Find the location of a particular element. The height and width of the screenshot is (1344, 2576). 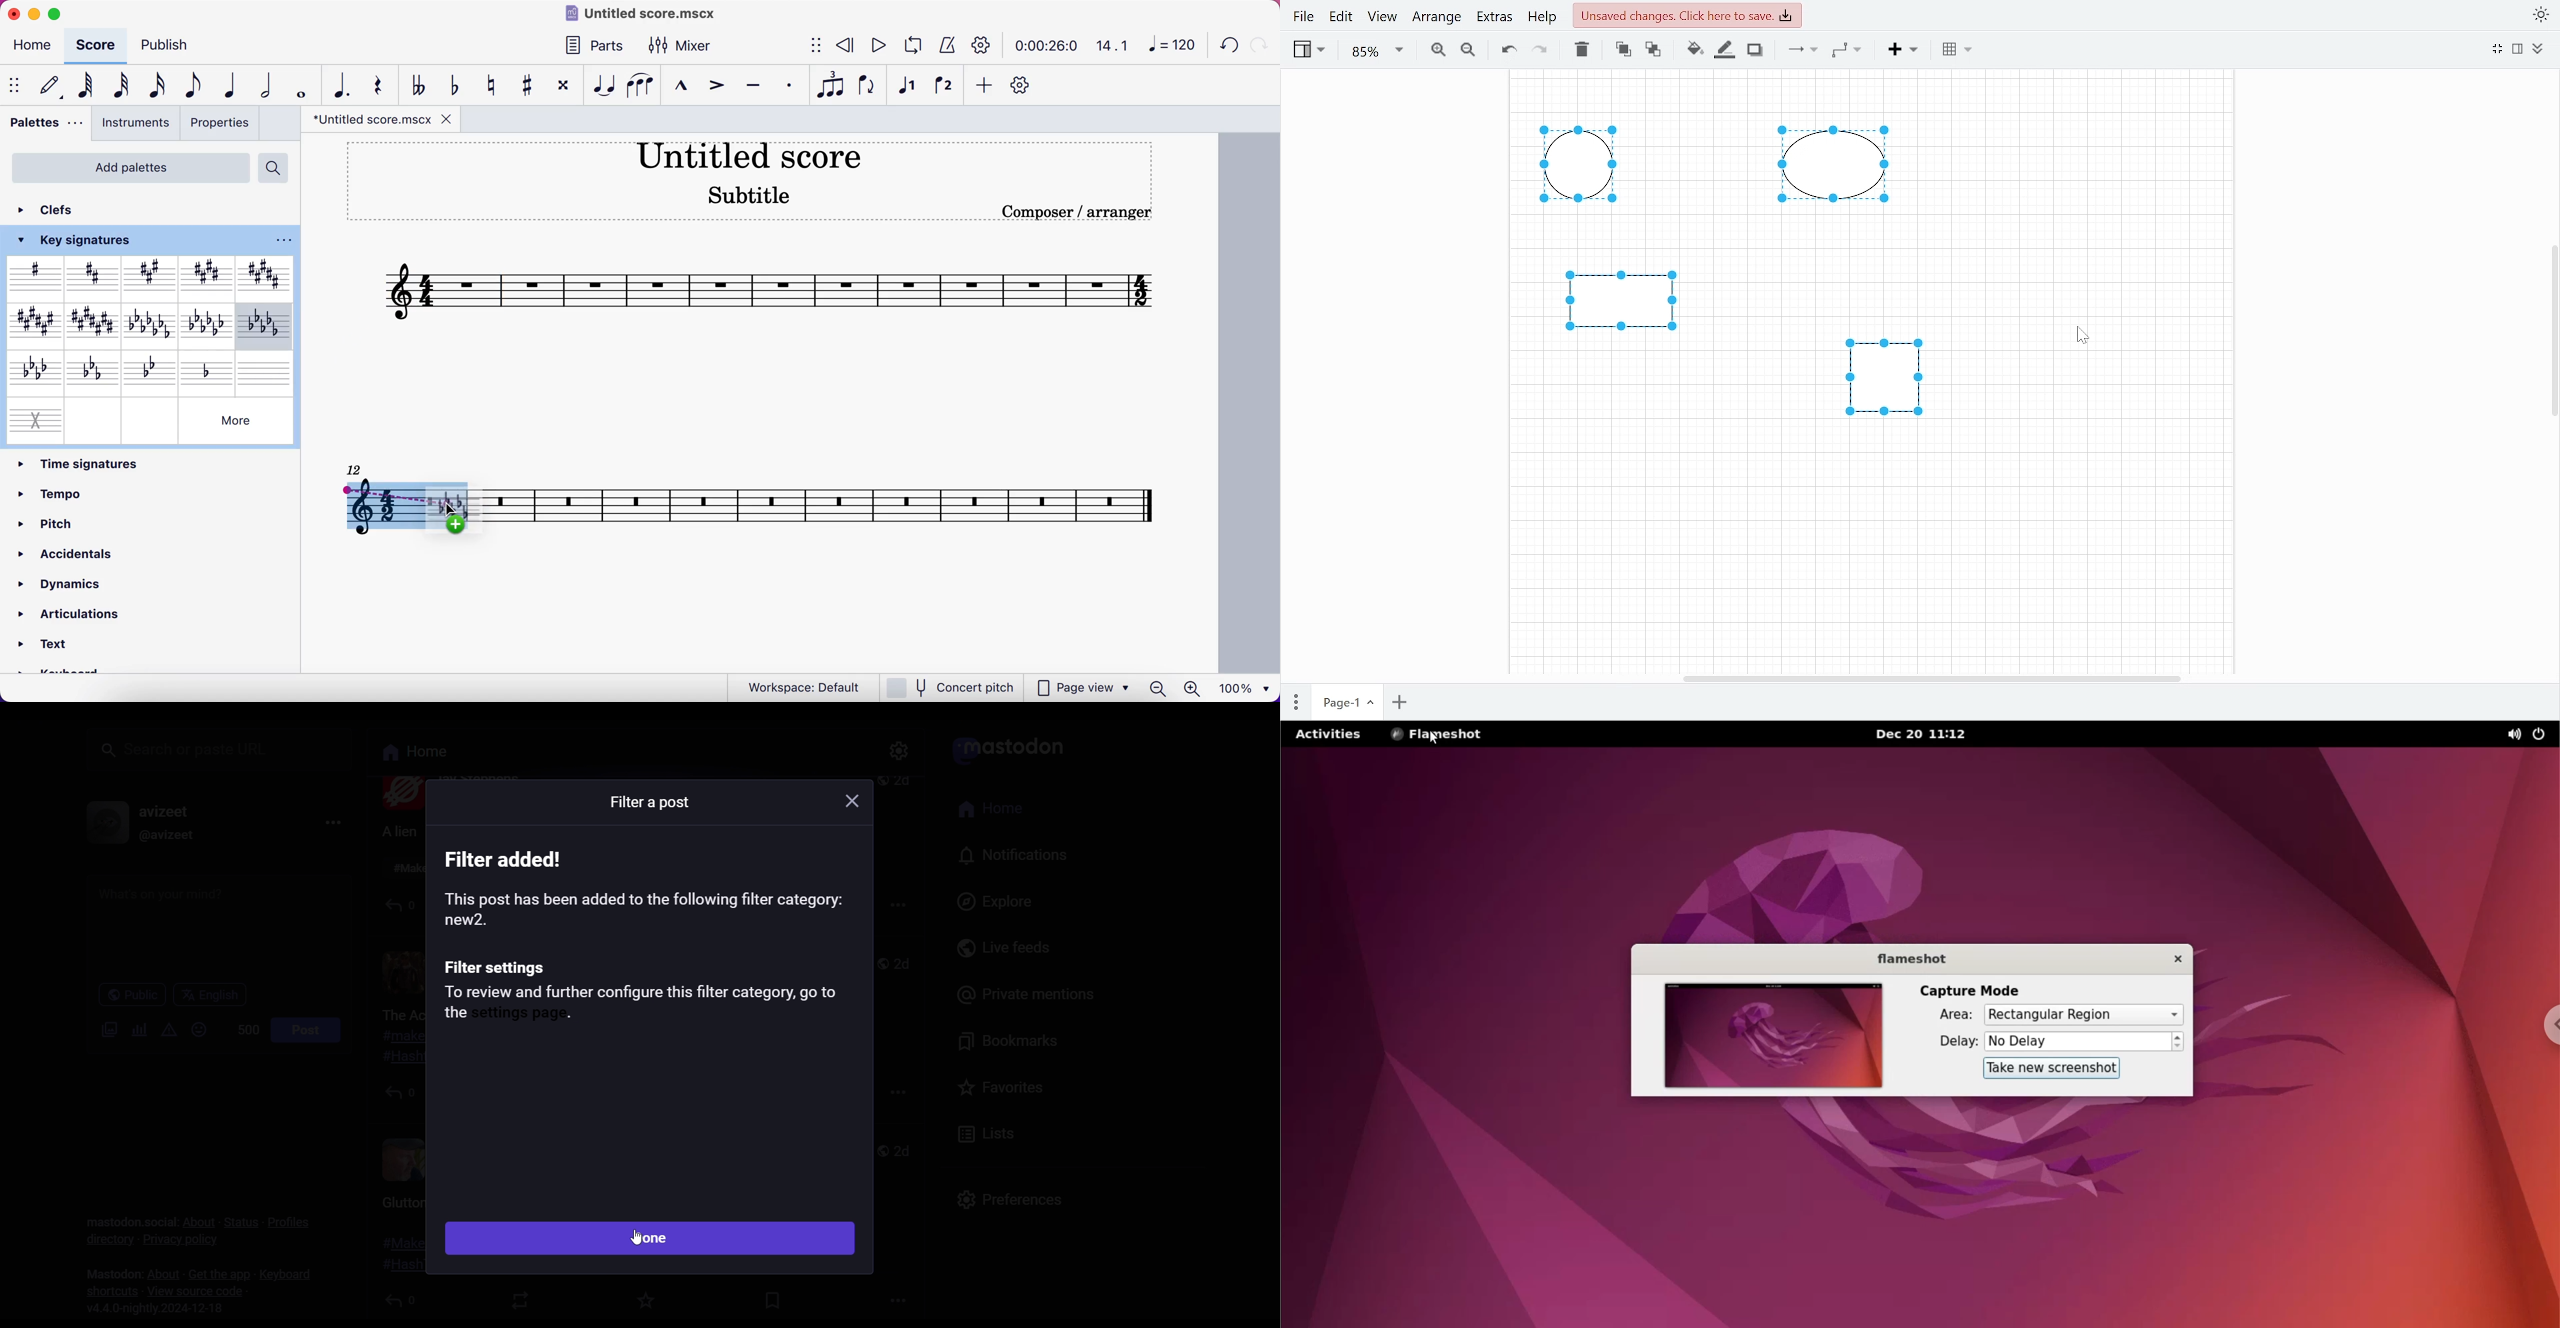

To front is located at coordinates (1623, 49).